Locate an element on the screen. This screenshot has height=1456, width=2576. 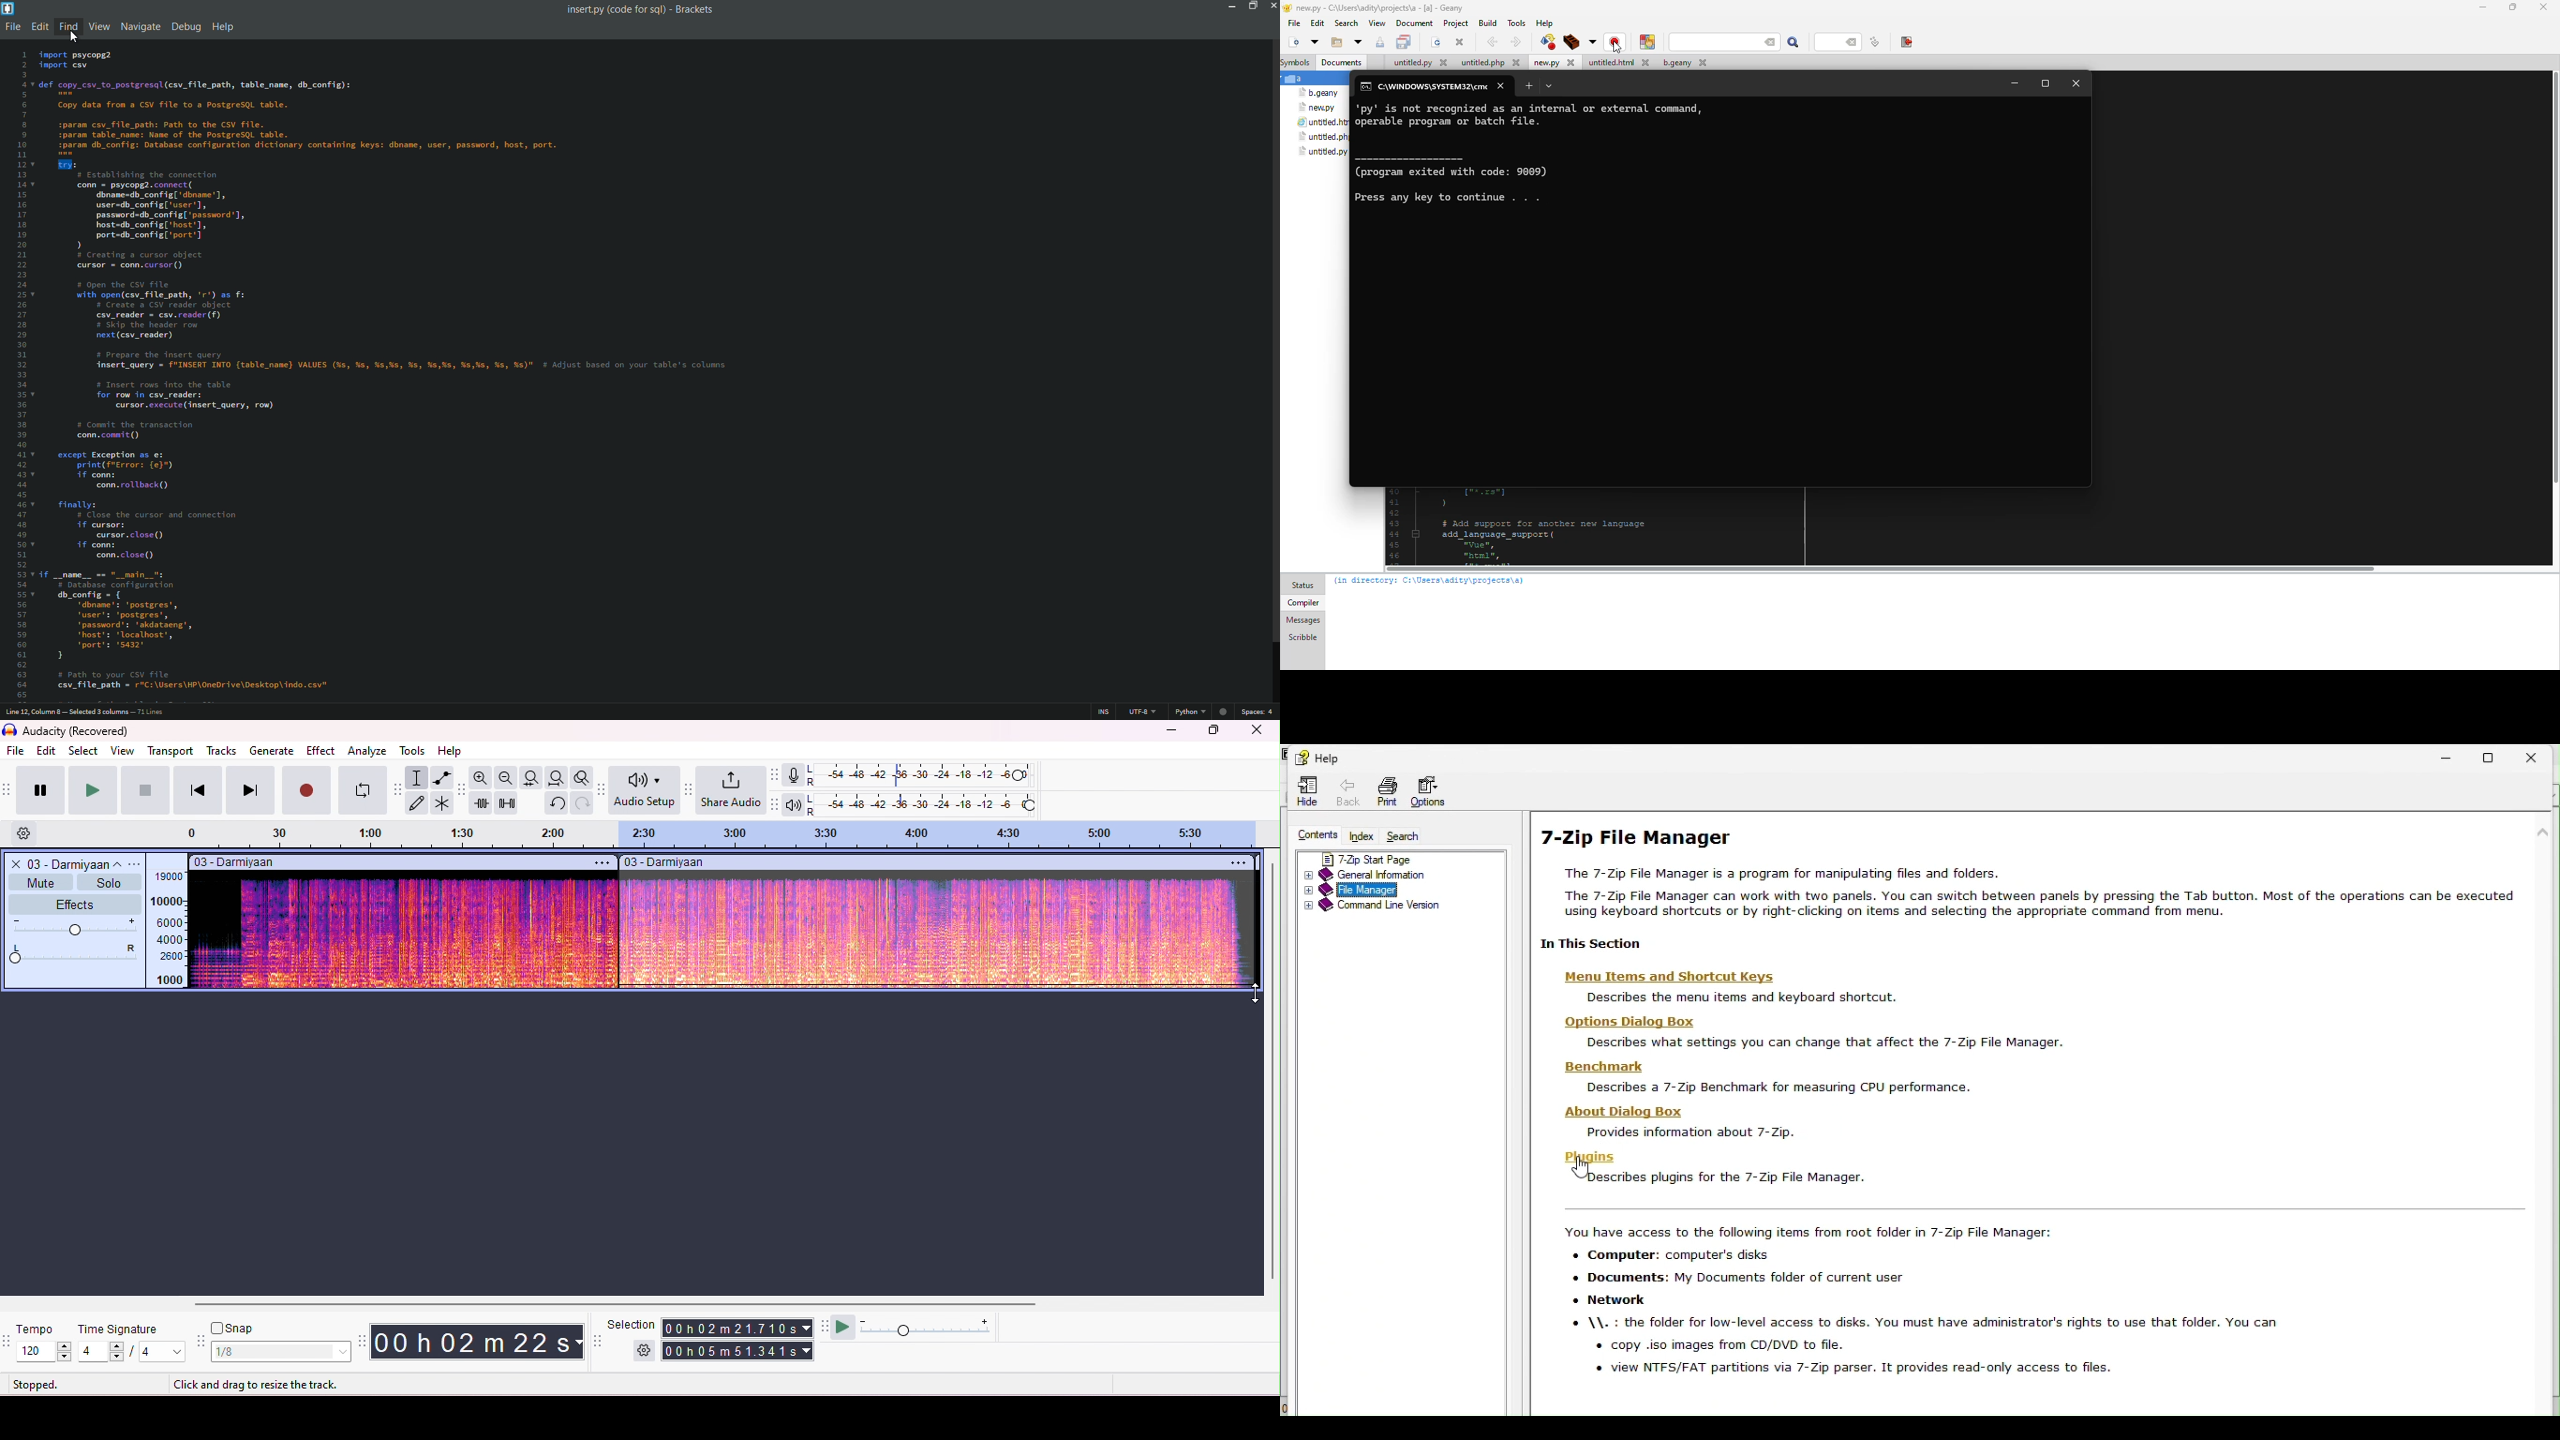
next is located at coordinates (249, 790).